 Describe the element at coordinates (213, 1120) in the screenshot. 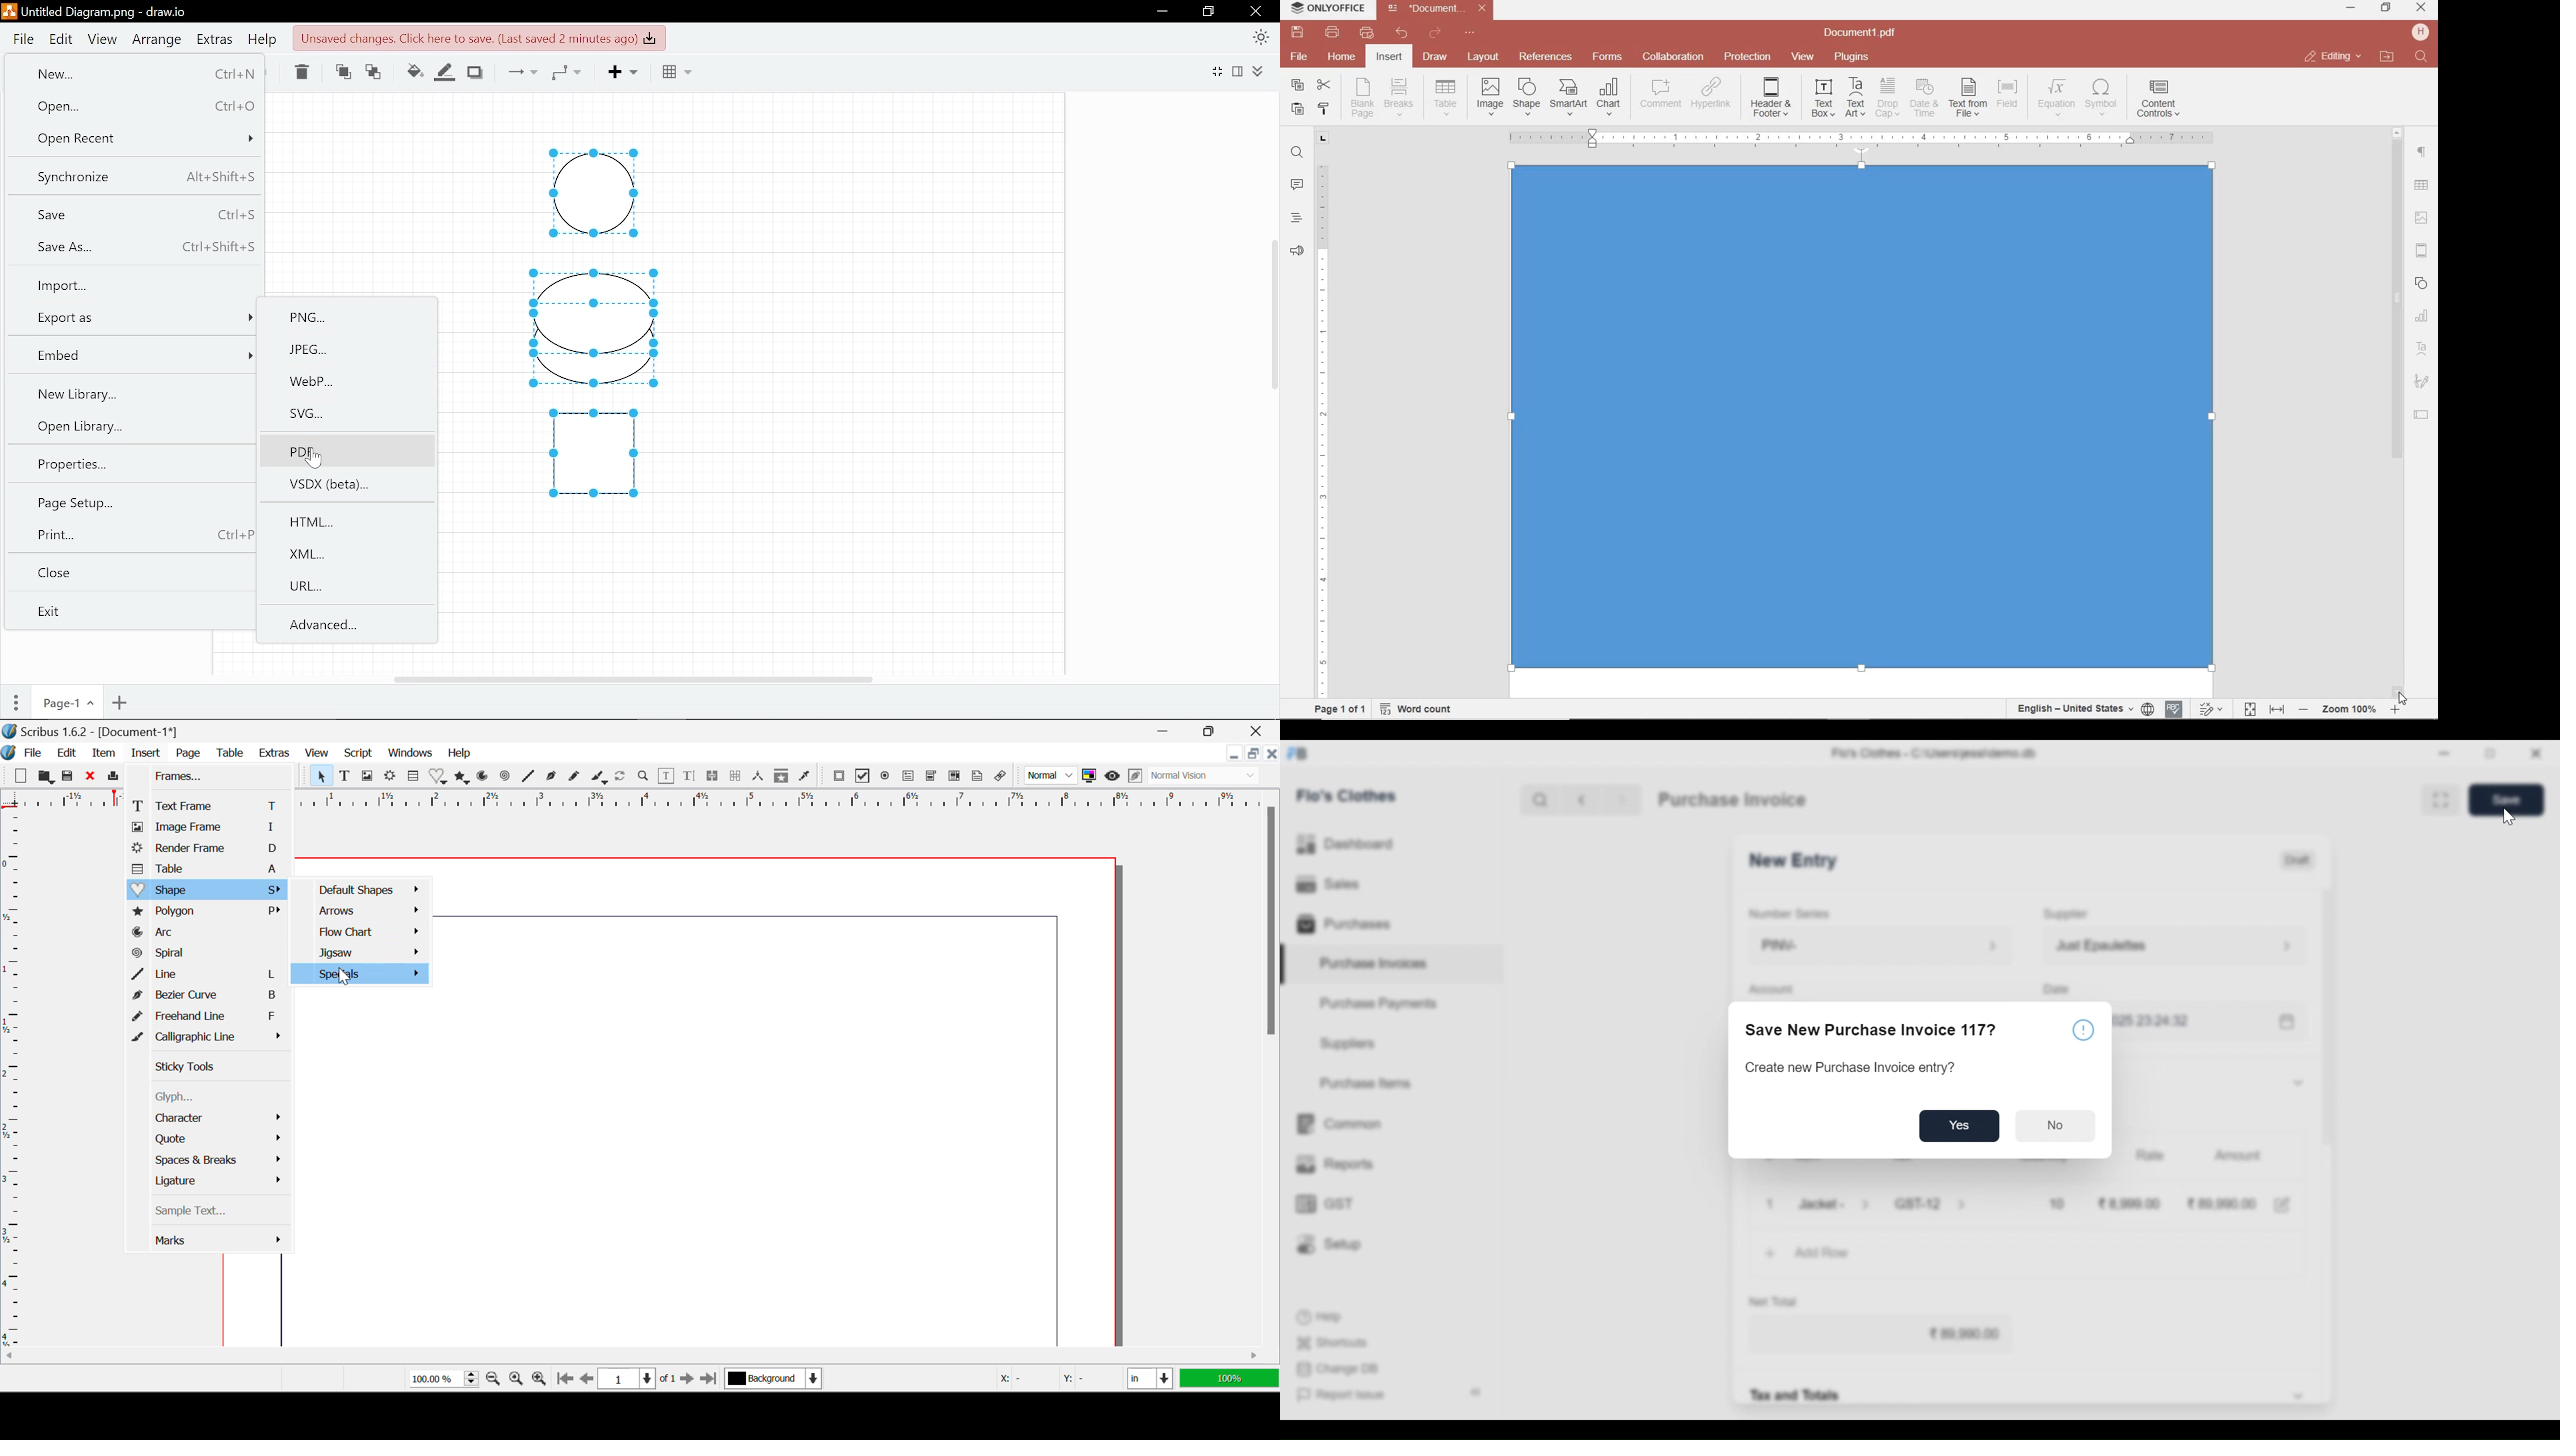

I see `Character` at that location.